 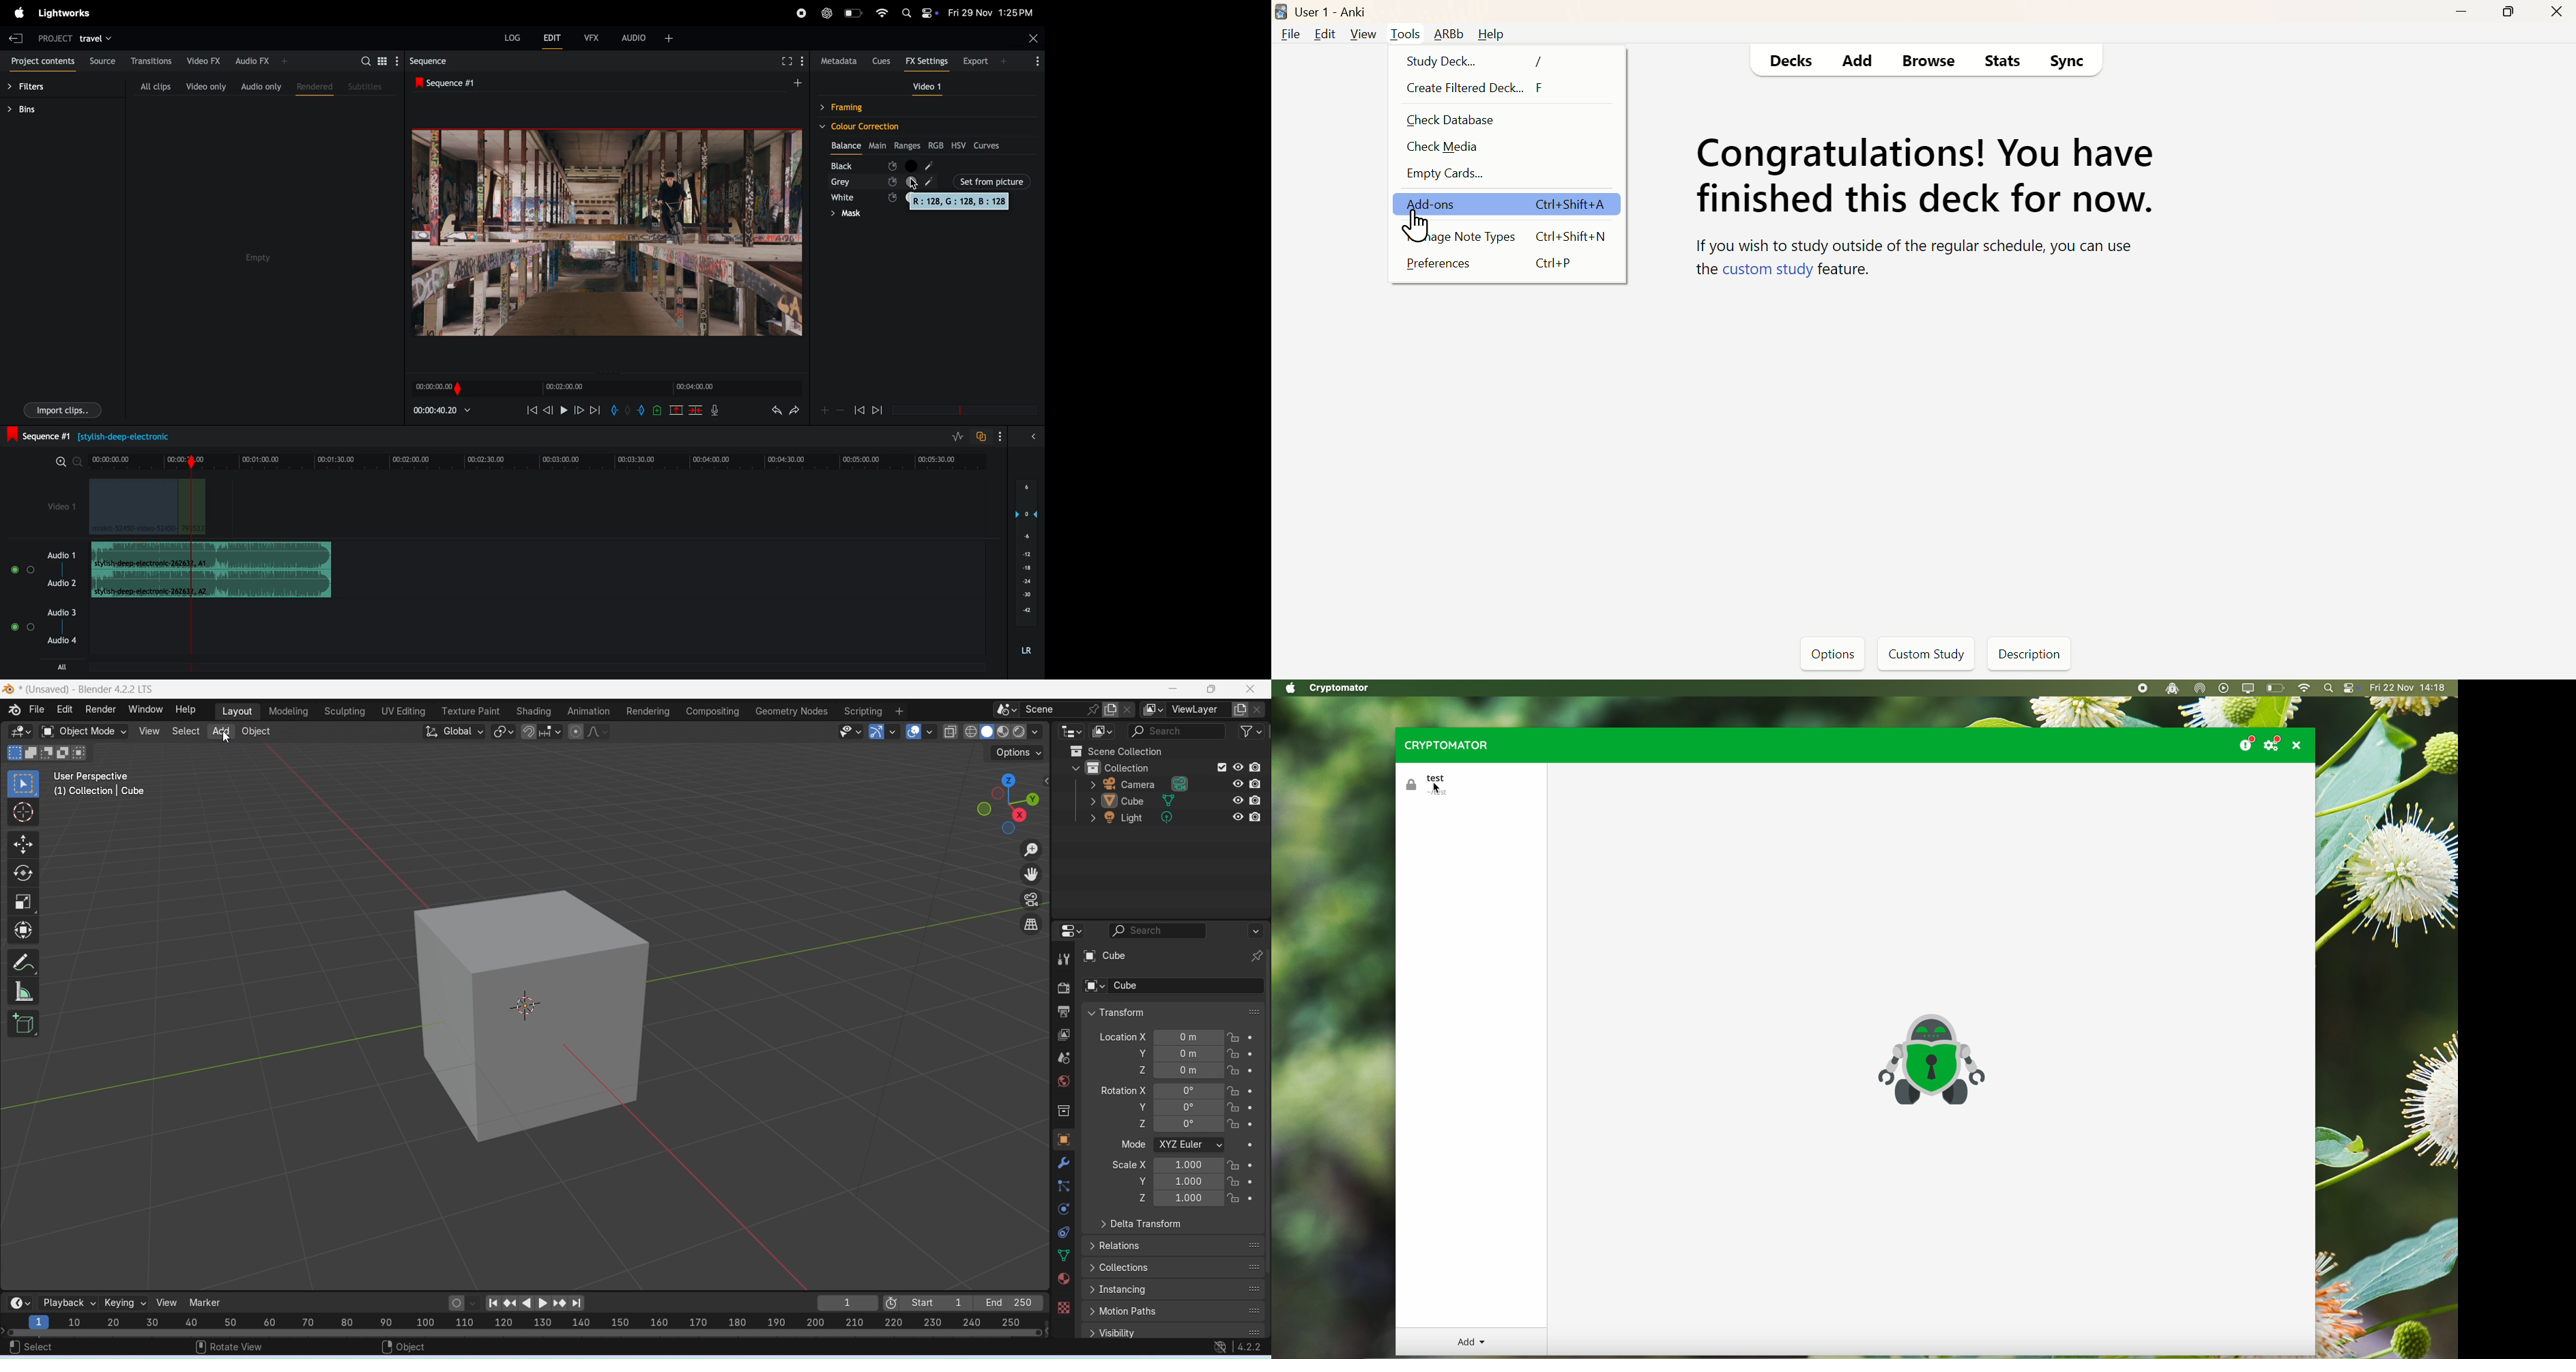 I want to click on colour correction, so click(x=919, y=126).